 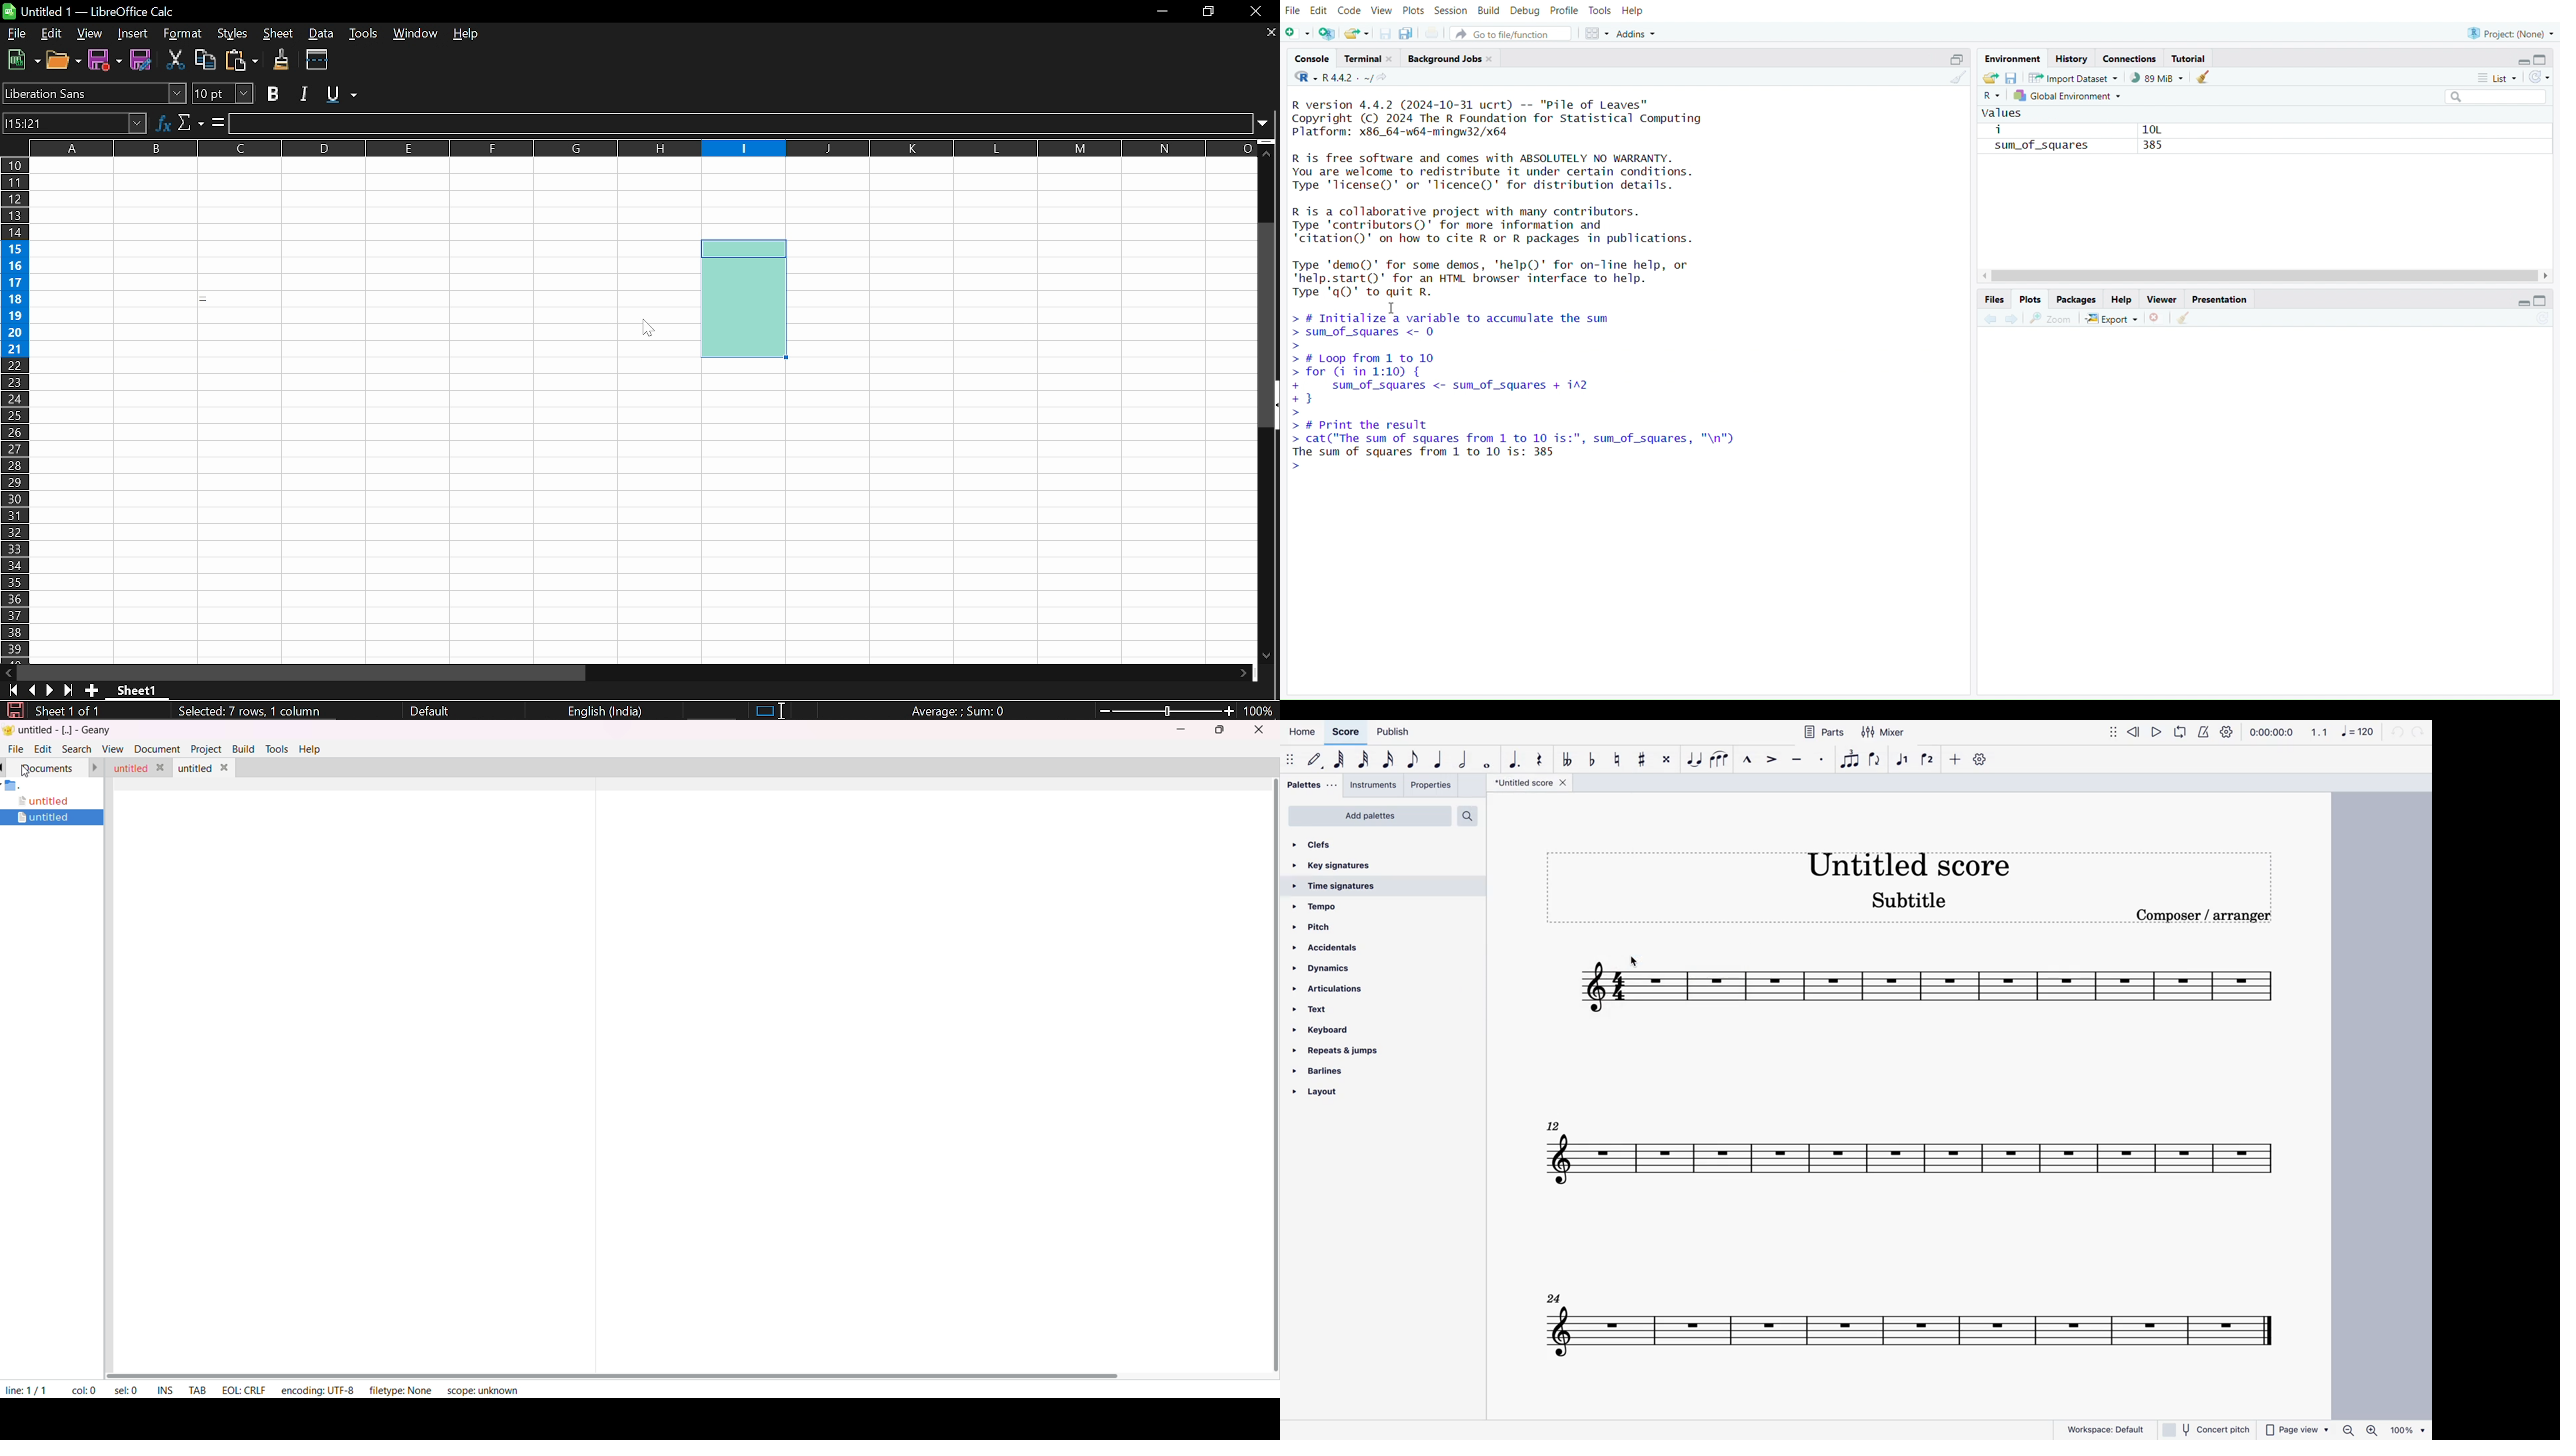 What do you see at coordinates (1523, 12) in the screenshot?
I see `debug` at bounding box center [1523, 12].